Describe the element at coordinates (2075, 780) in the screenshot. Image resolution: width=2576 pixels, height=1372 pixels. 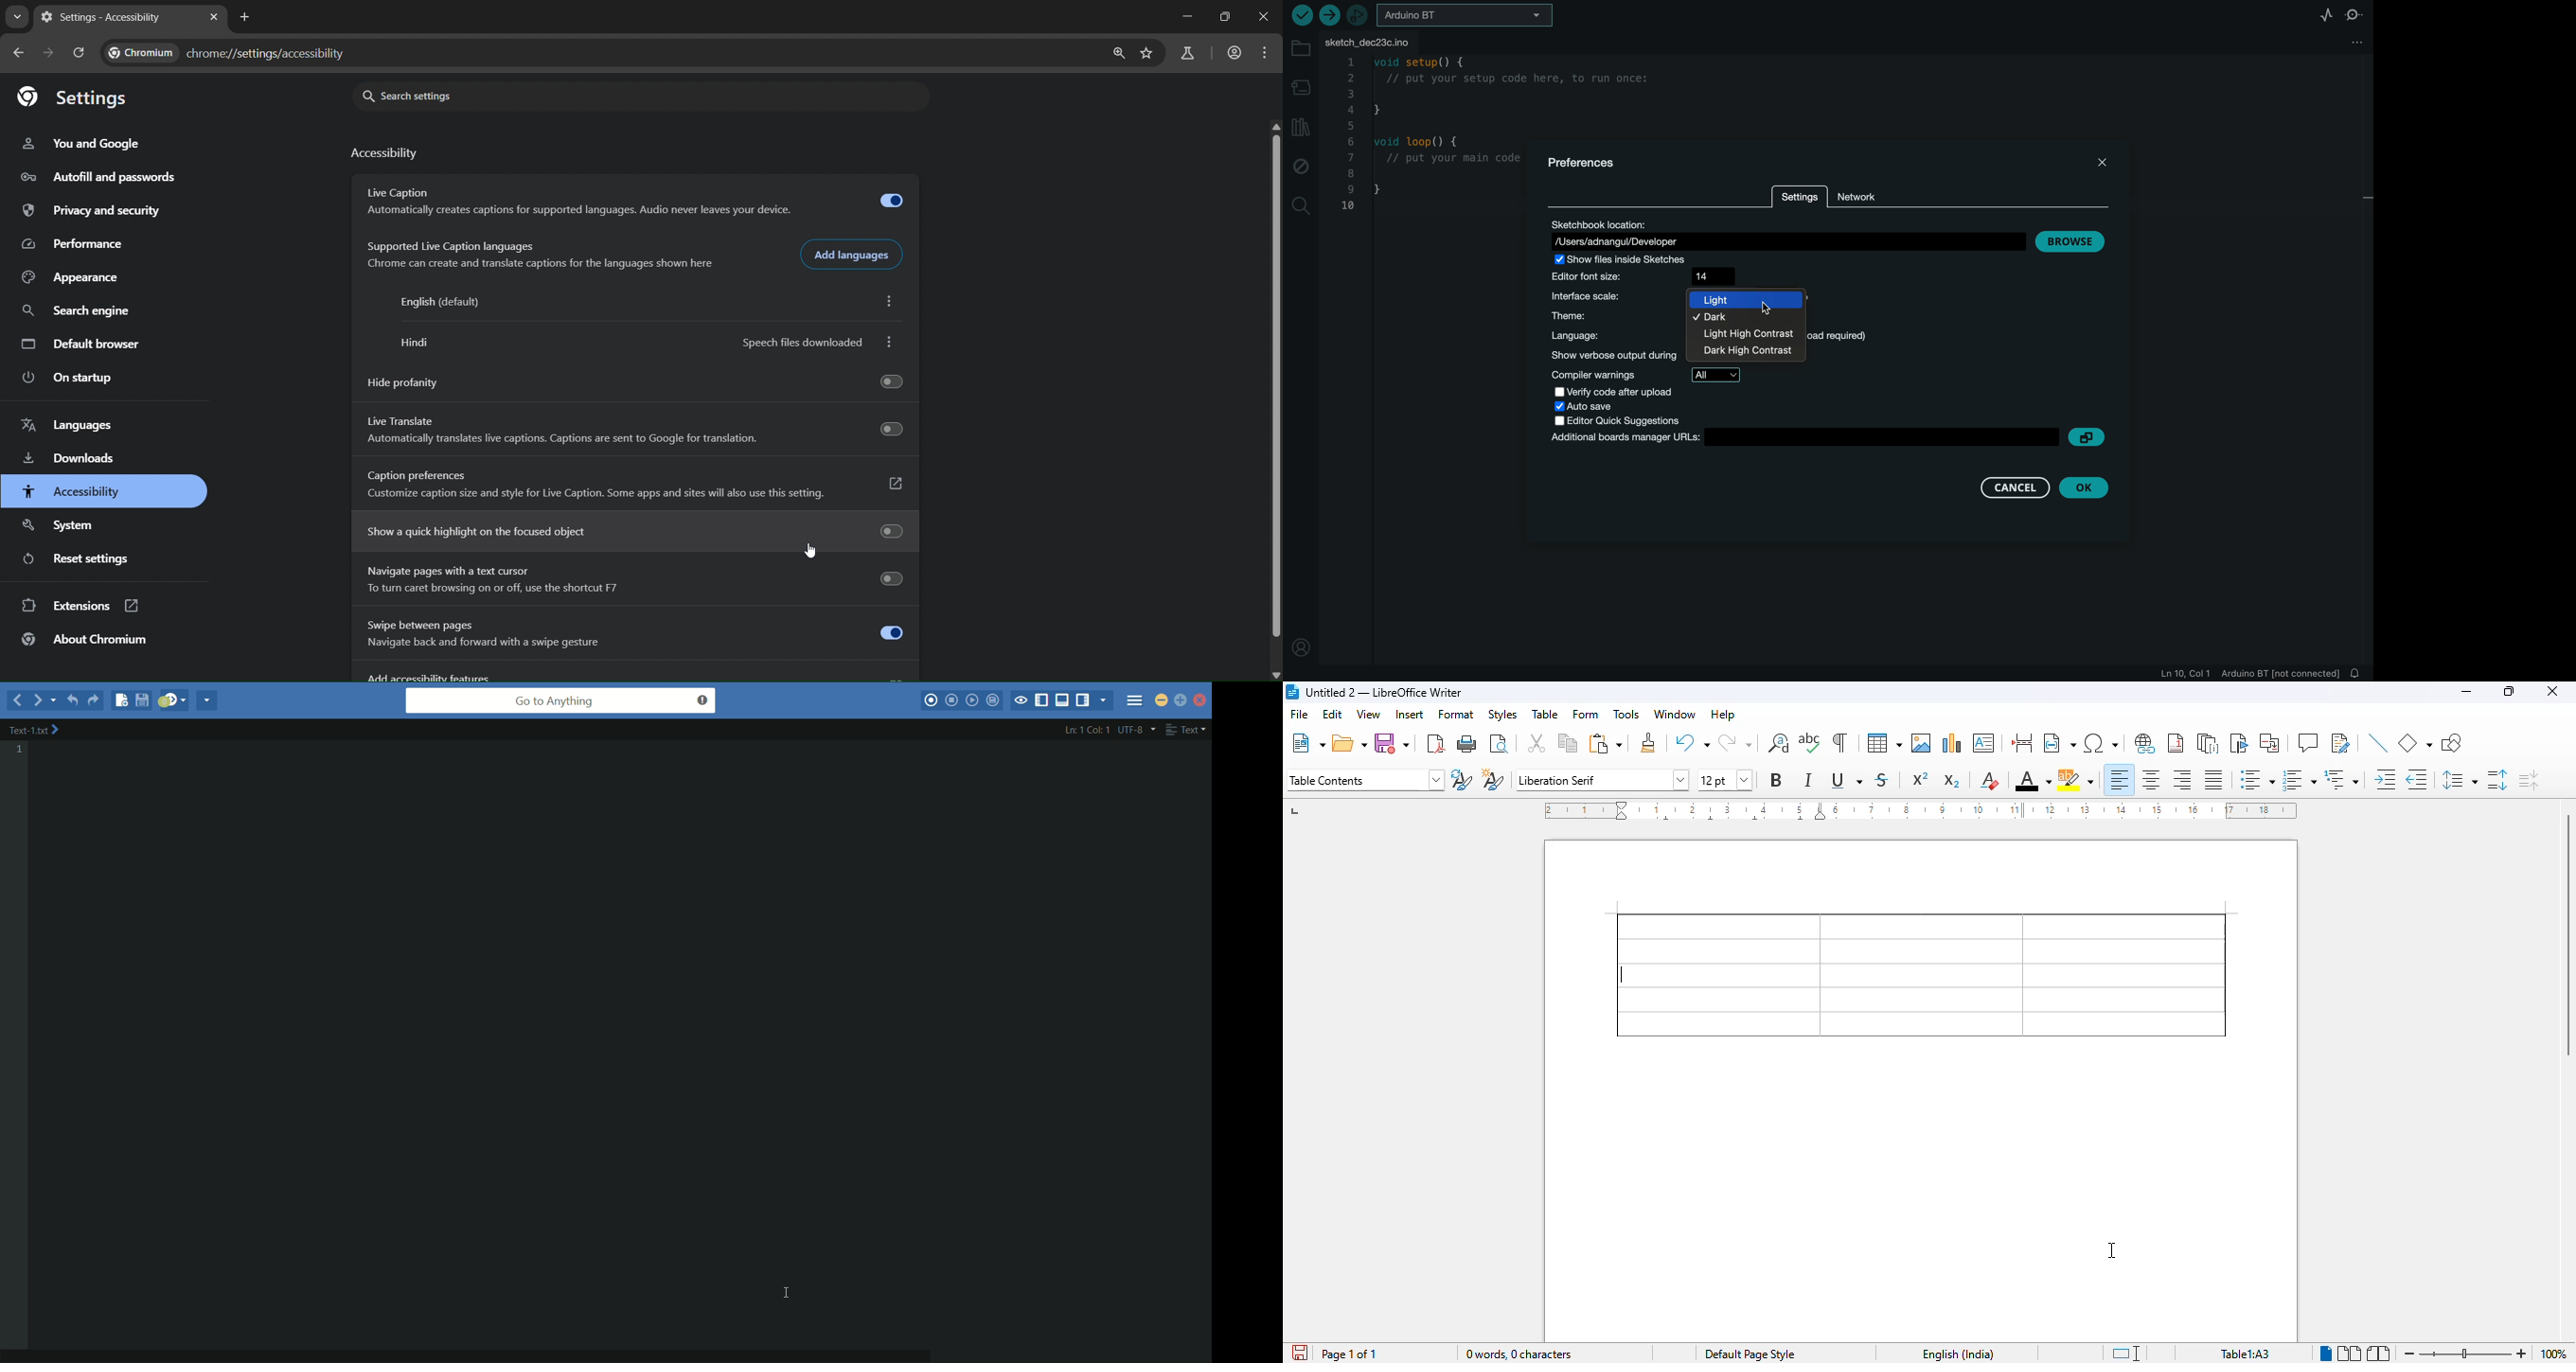
I see `character highlighting color` at that location.